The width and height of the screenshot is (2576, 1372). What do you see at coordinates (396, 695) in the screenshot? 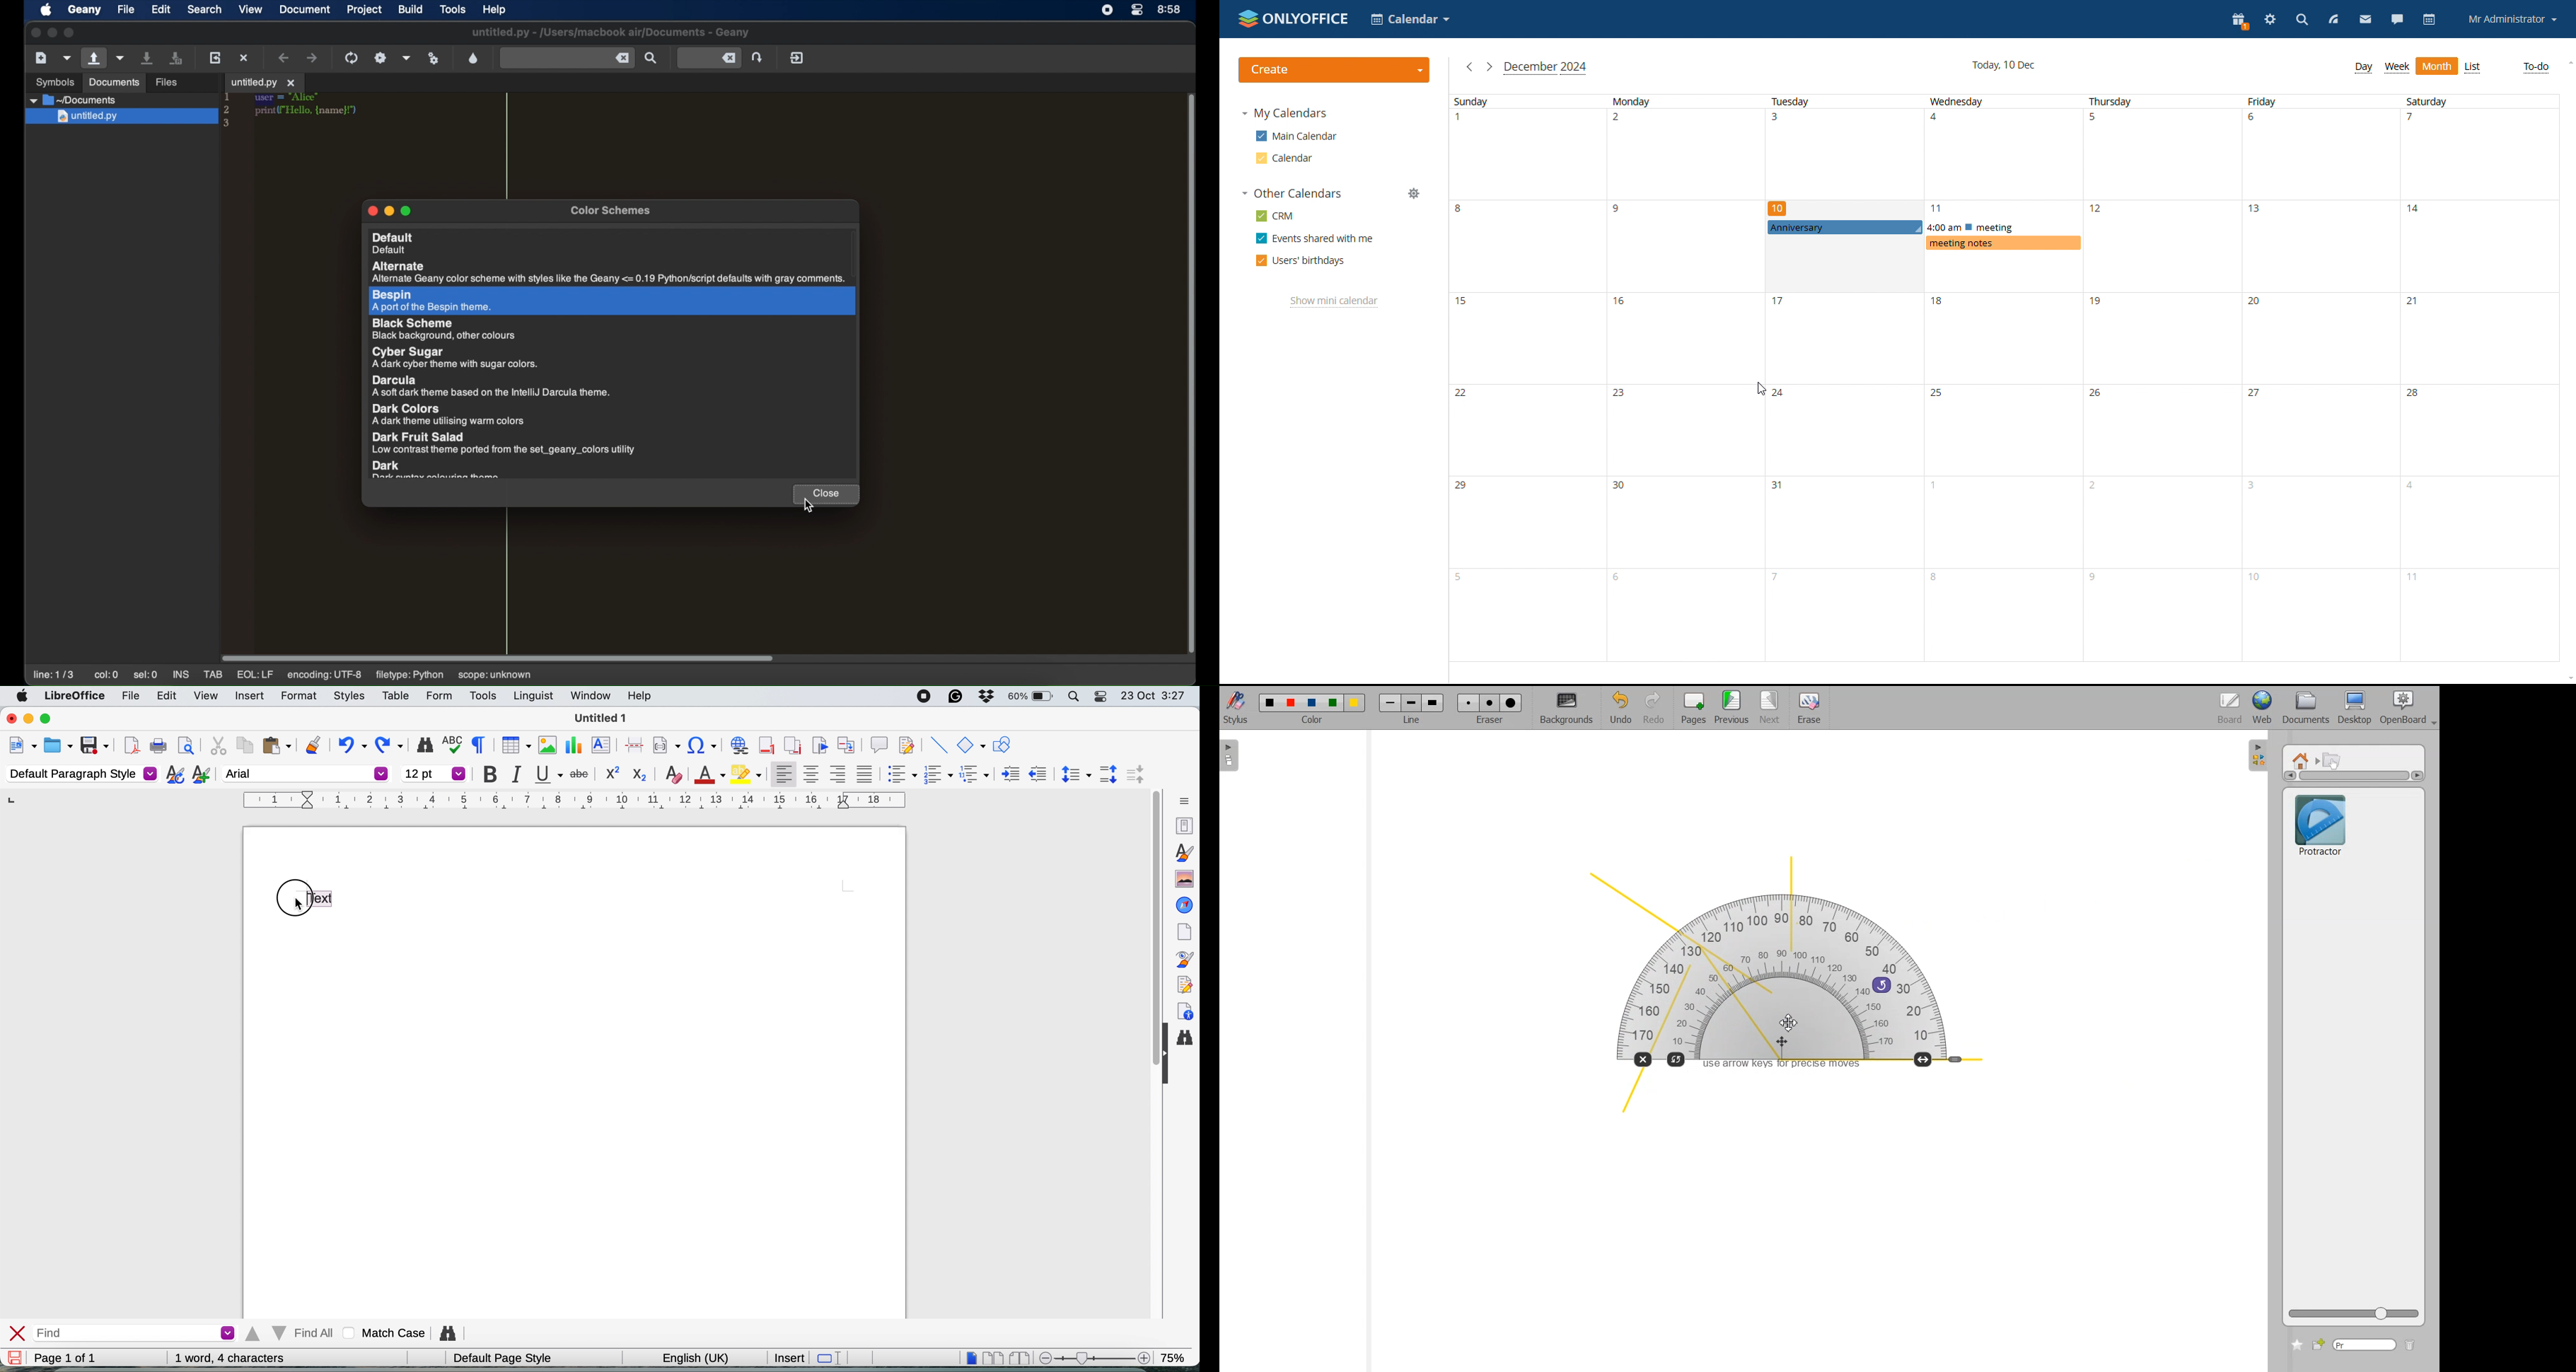
I see `table` at bounding box center [396, 695].